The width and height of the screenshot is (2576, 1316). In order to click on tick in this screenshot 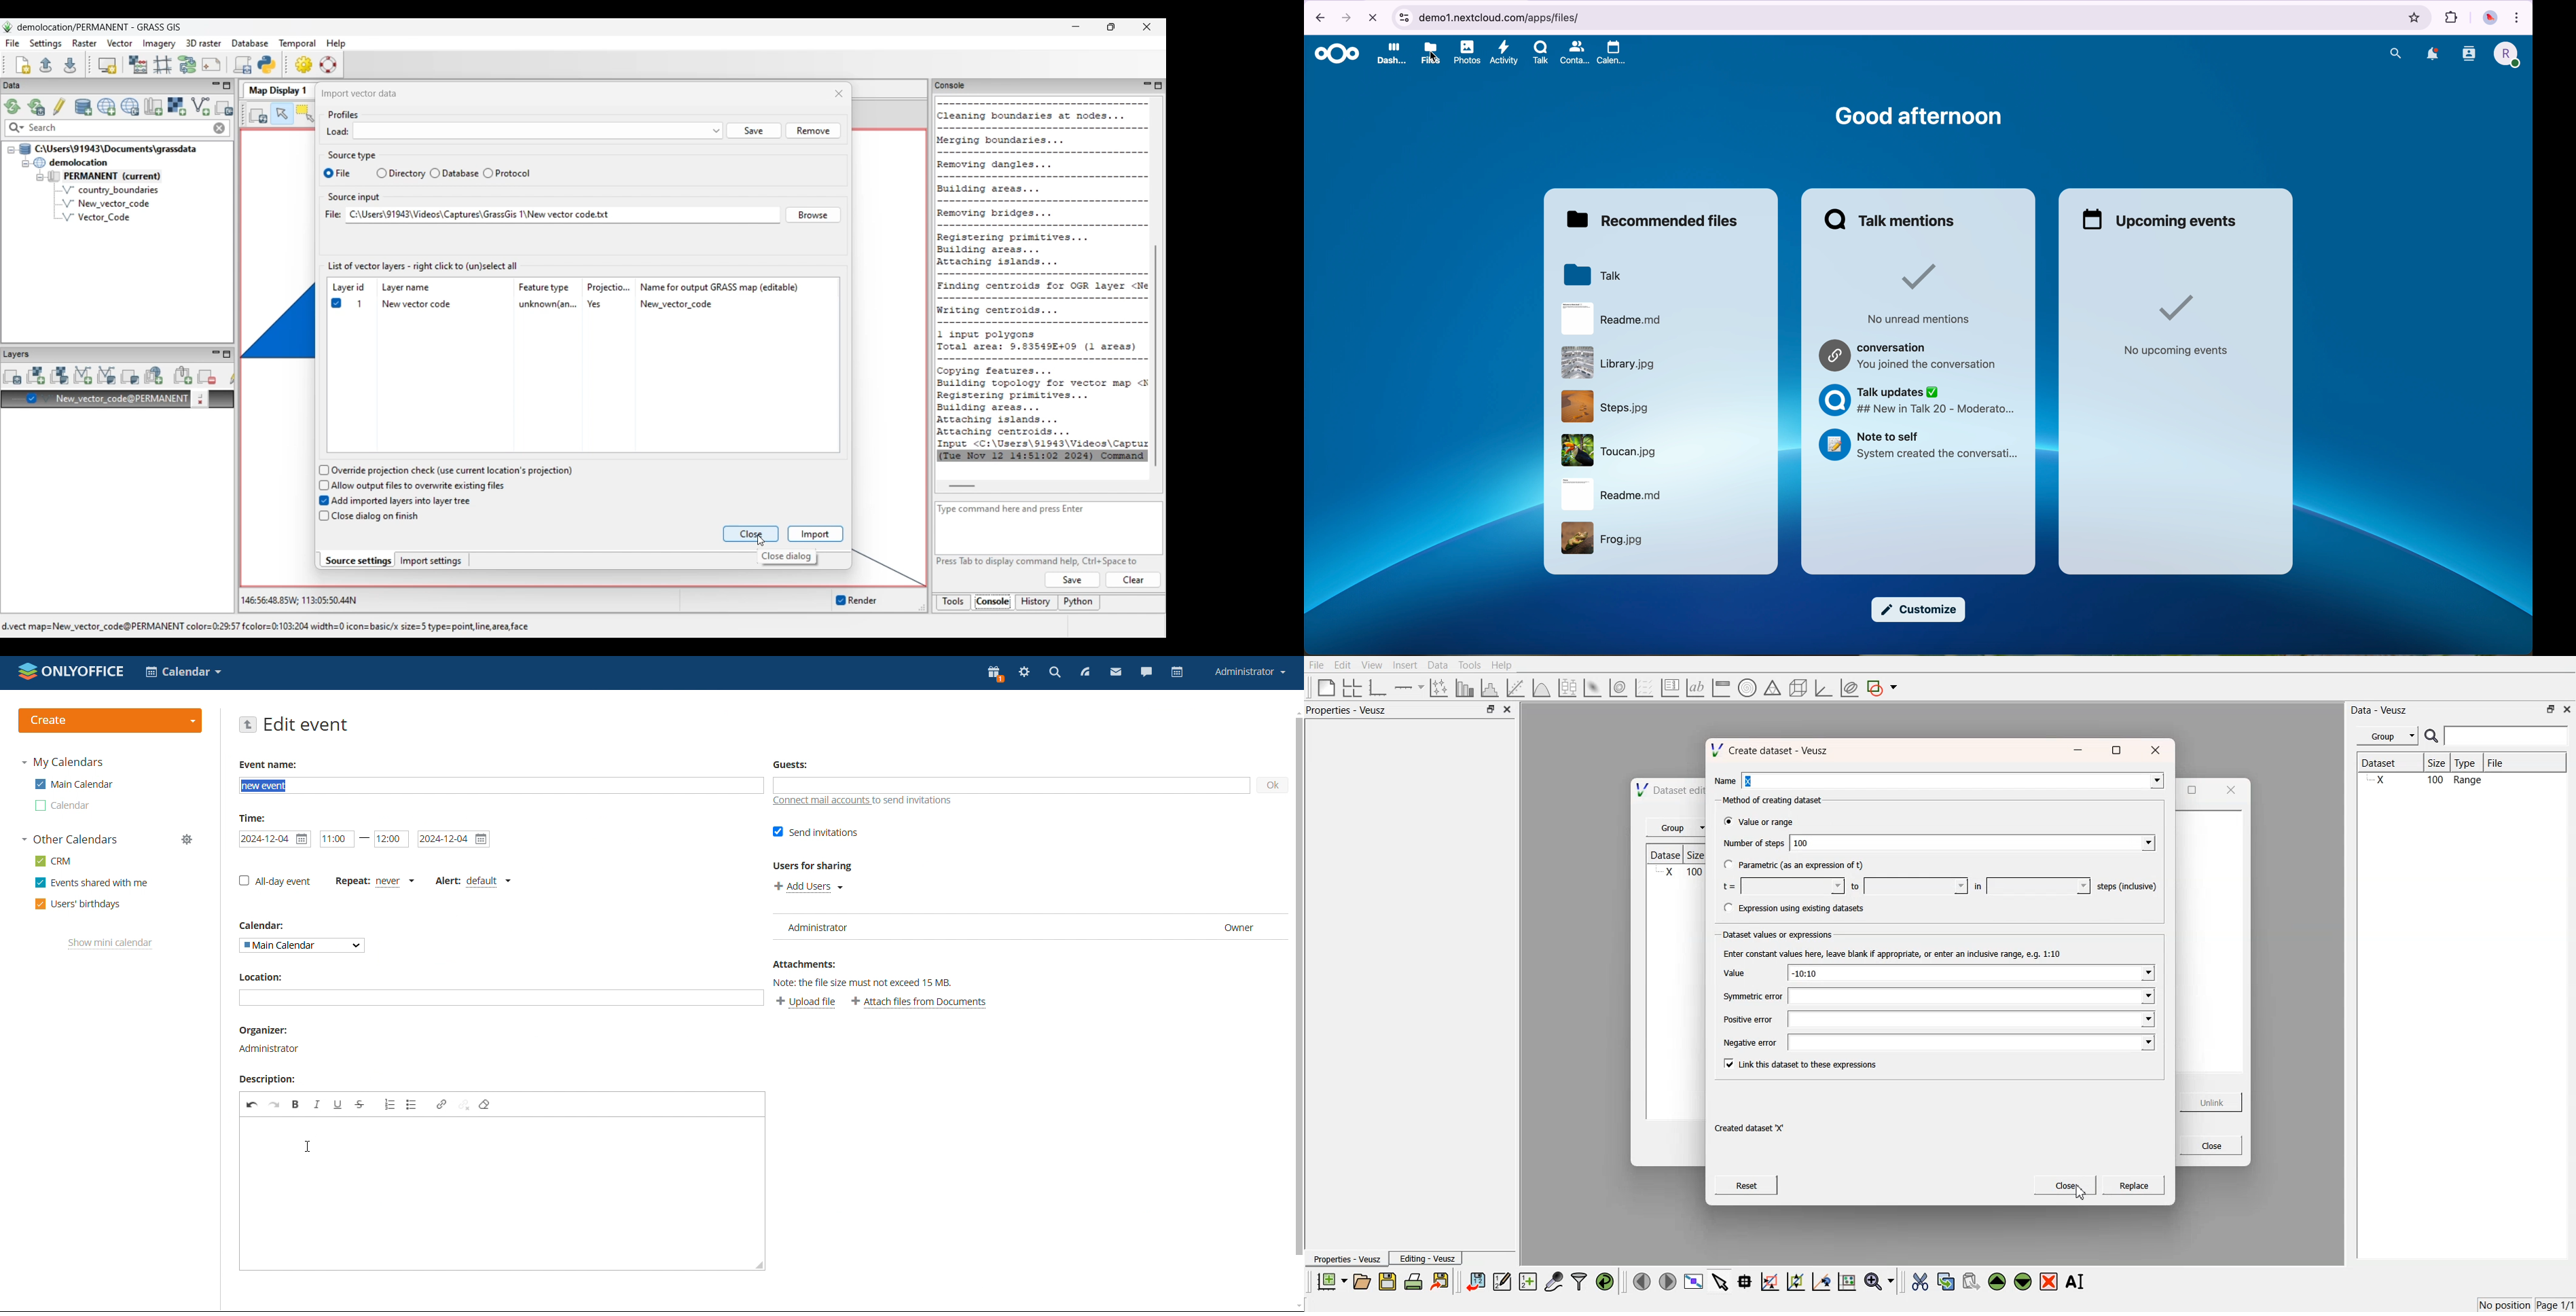, I will do `click(2172, 308)`.